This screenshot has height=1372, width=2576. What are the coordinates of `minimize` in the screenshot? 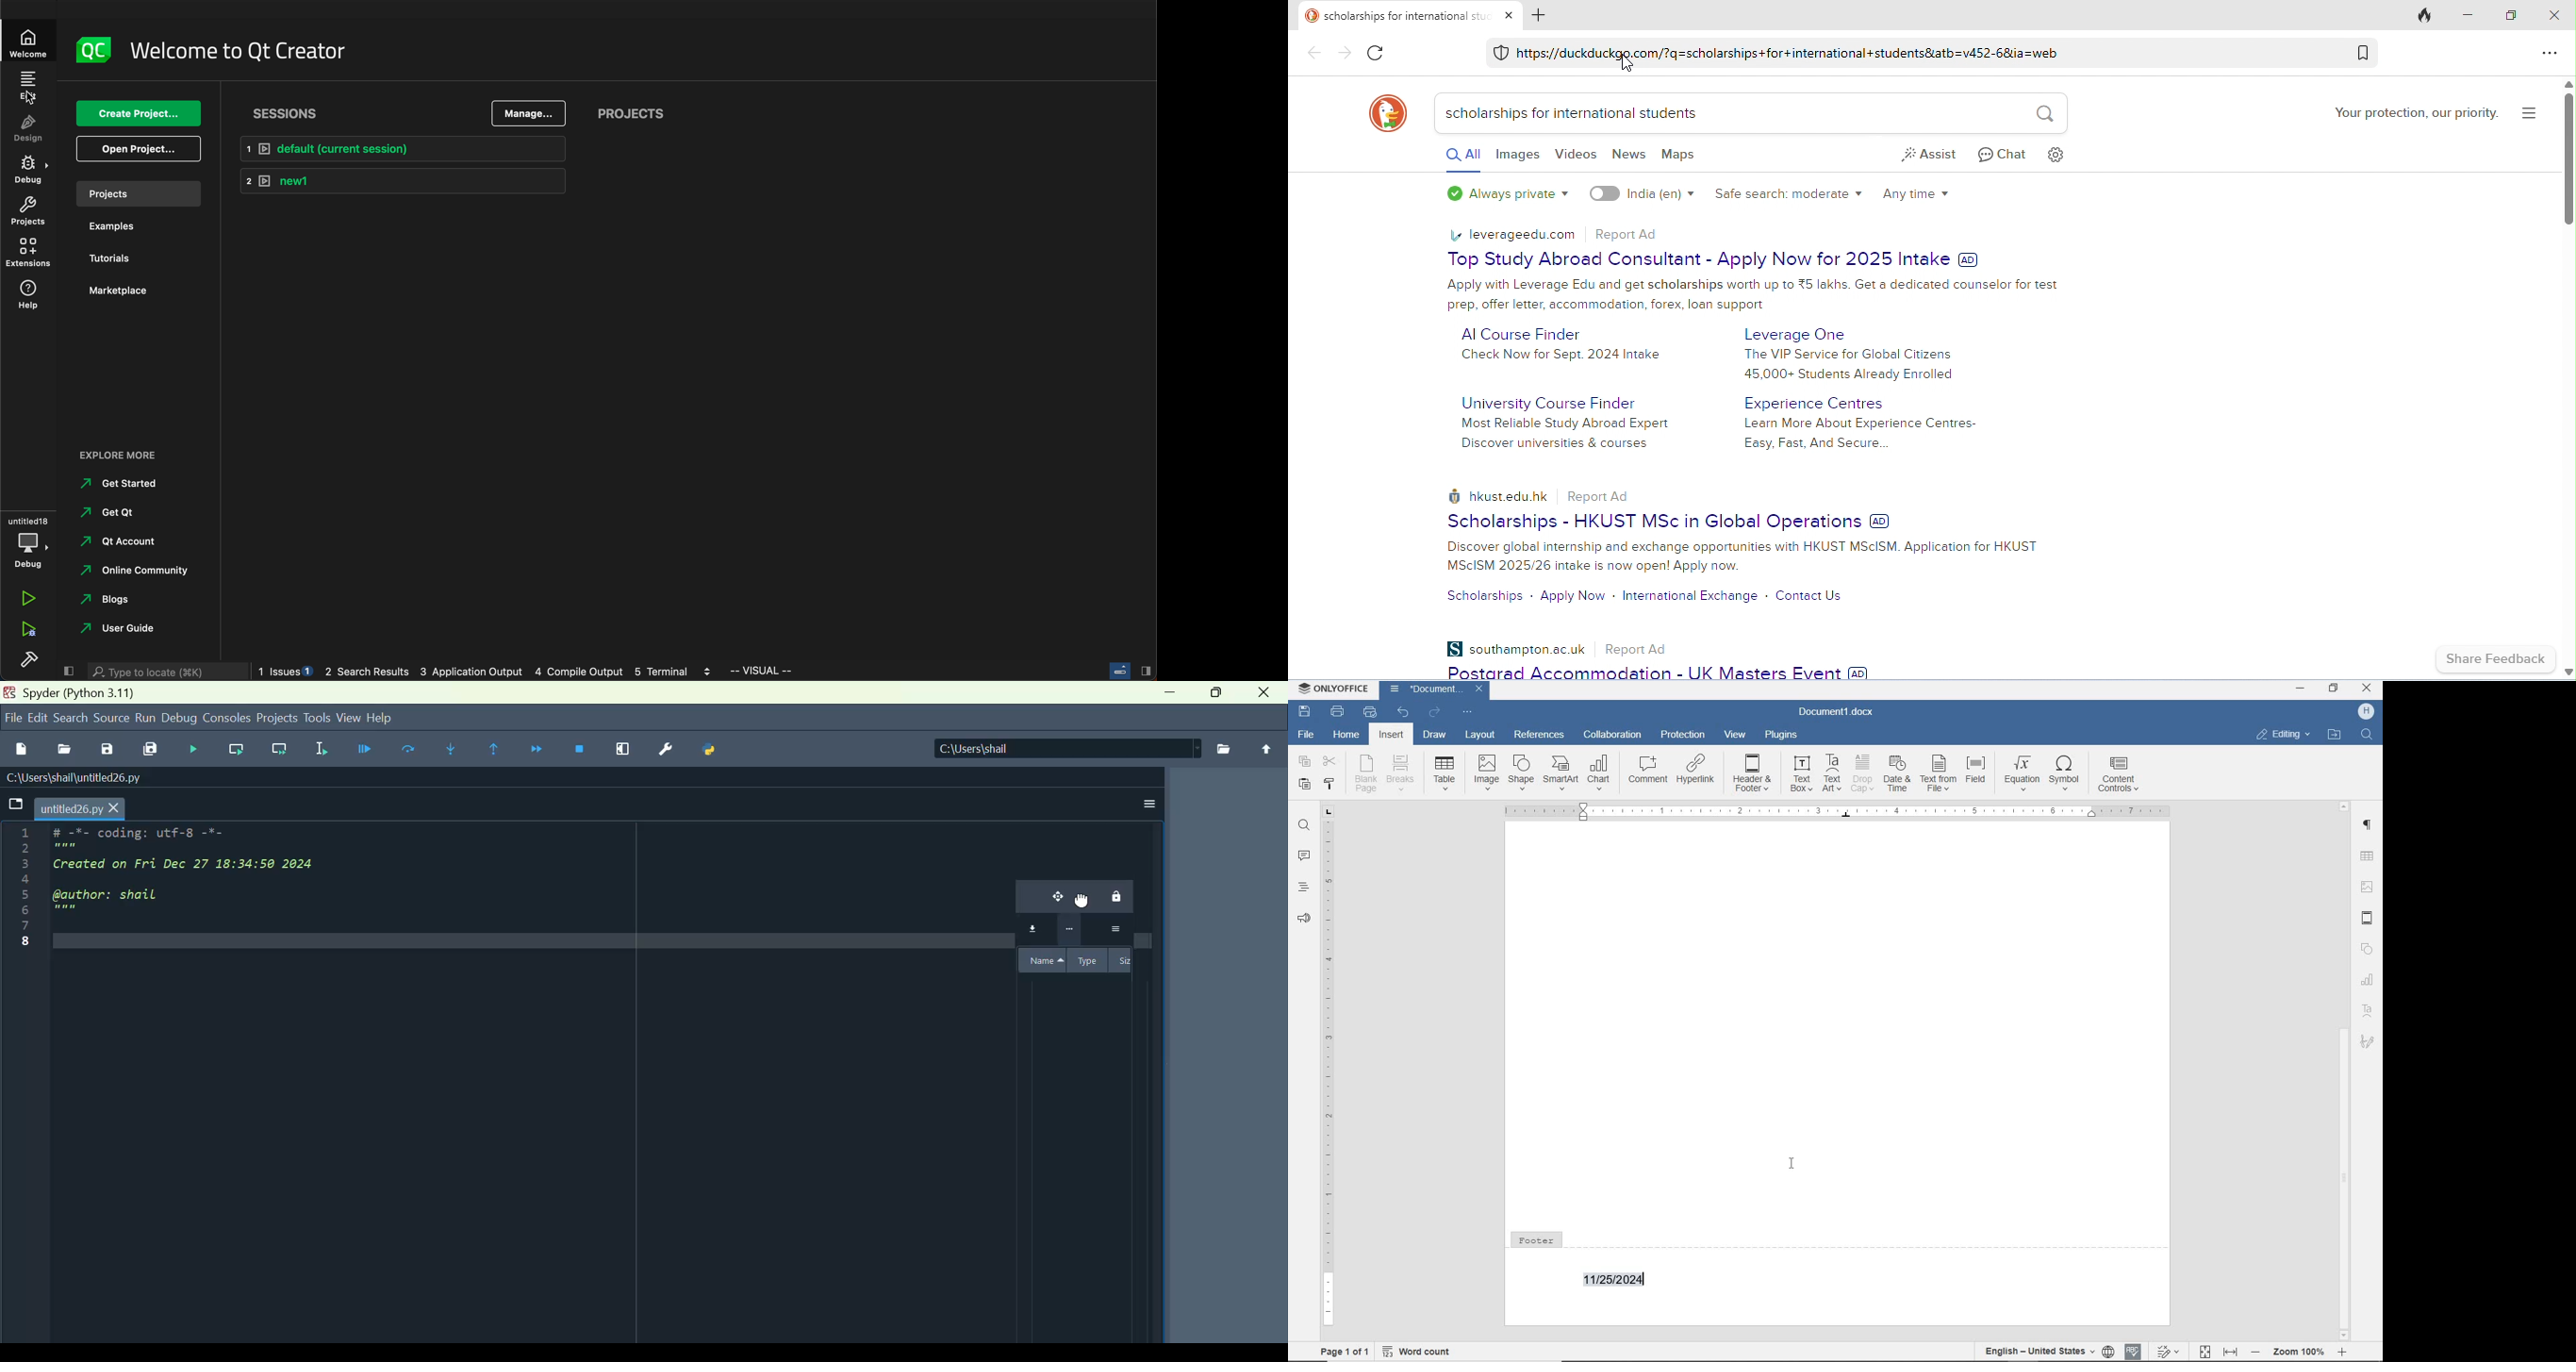 It's located at (2470, 17).